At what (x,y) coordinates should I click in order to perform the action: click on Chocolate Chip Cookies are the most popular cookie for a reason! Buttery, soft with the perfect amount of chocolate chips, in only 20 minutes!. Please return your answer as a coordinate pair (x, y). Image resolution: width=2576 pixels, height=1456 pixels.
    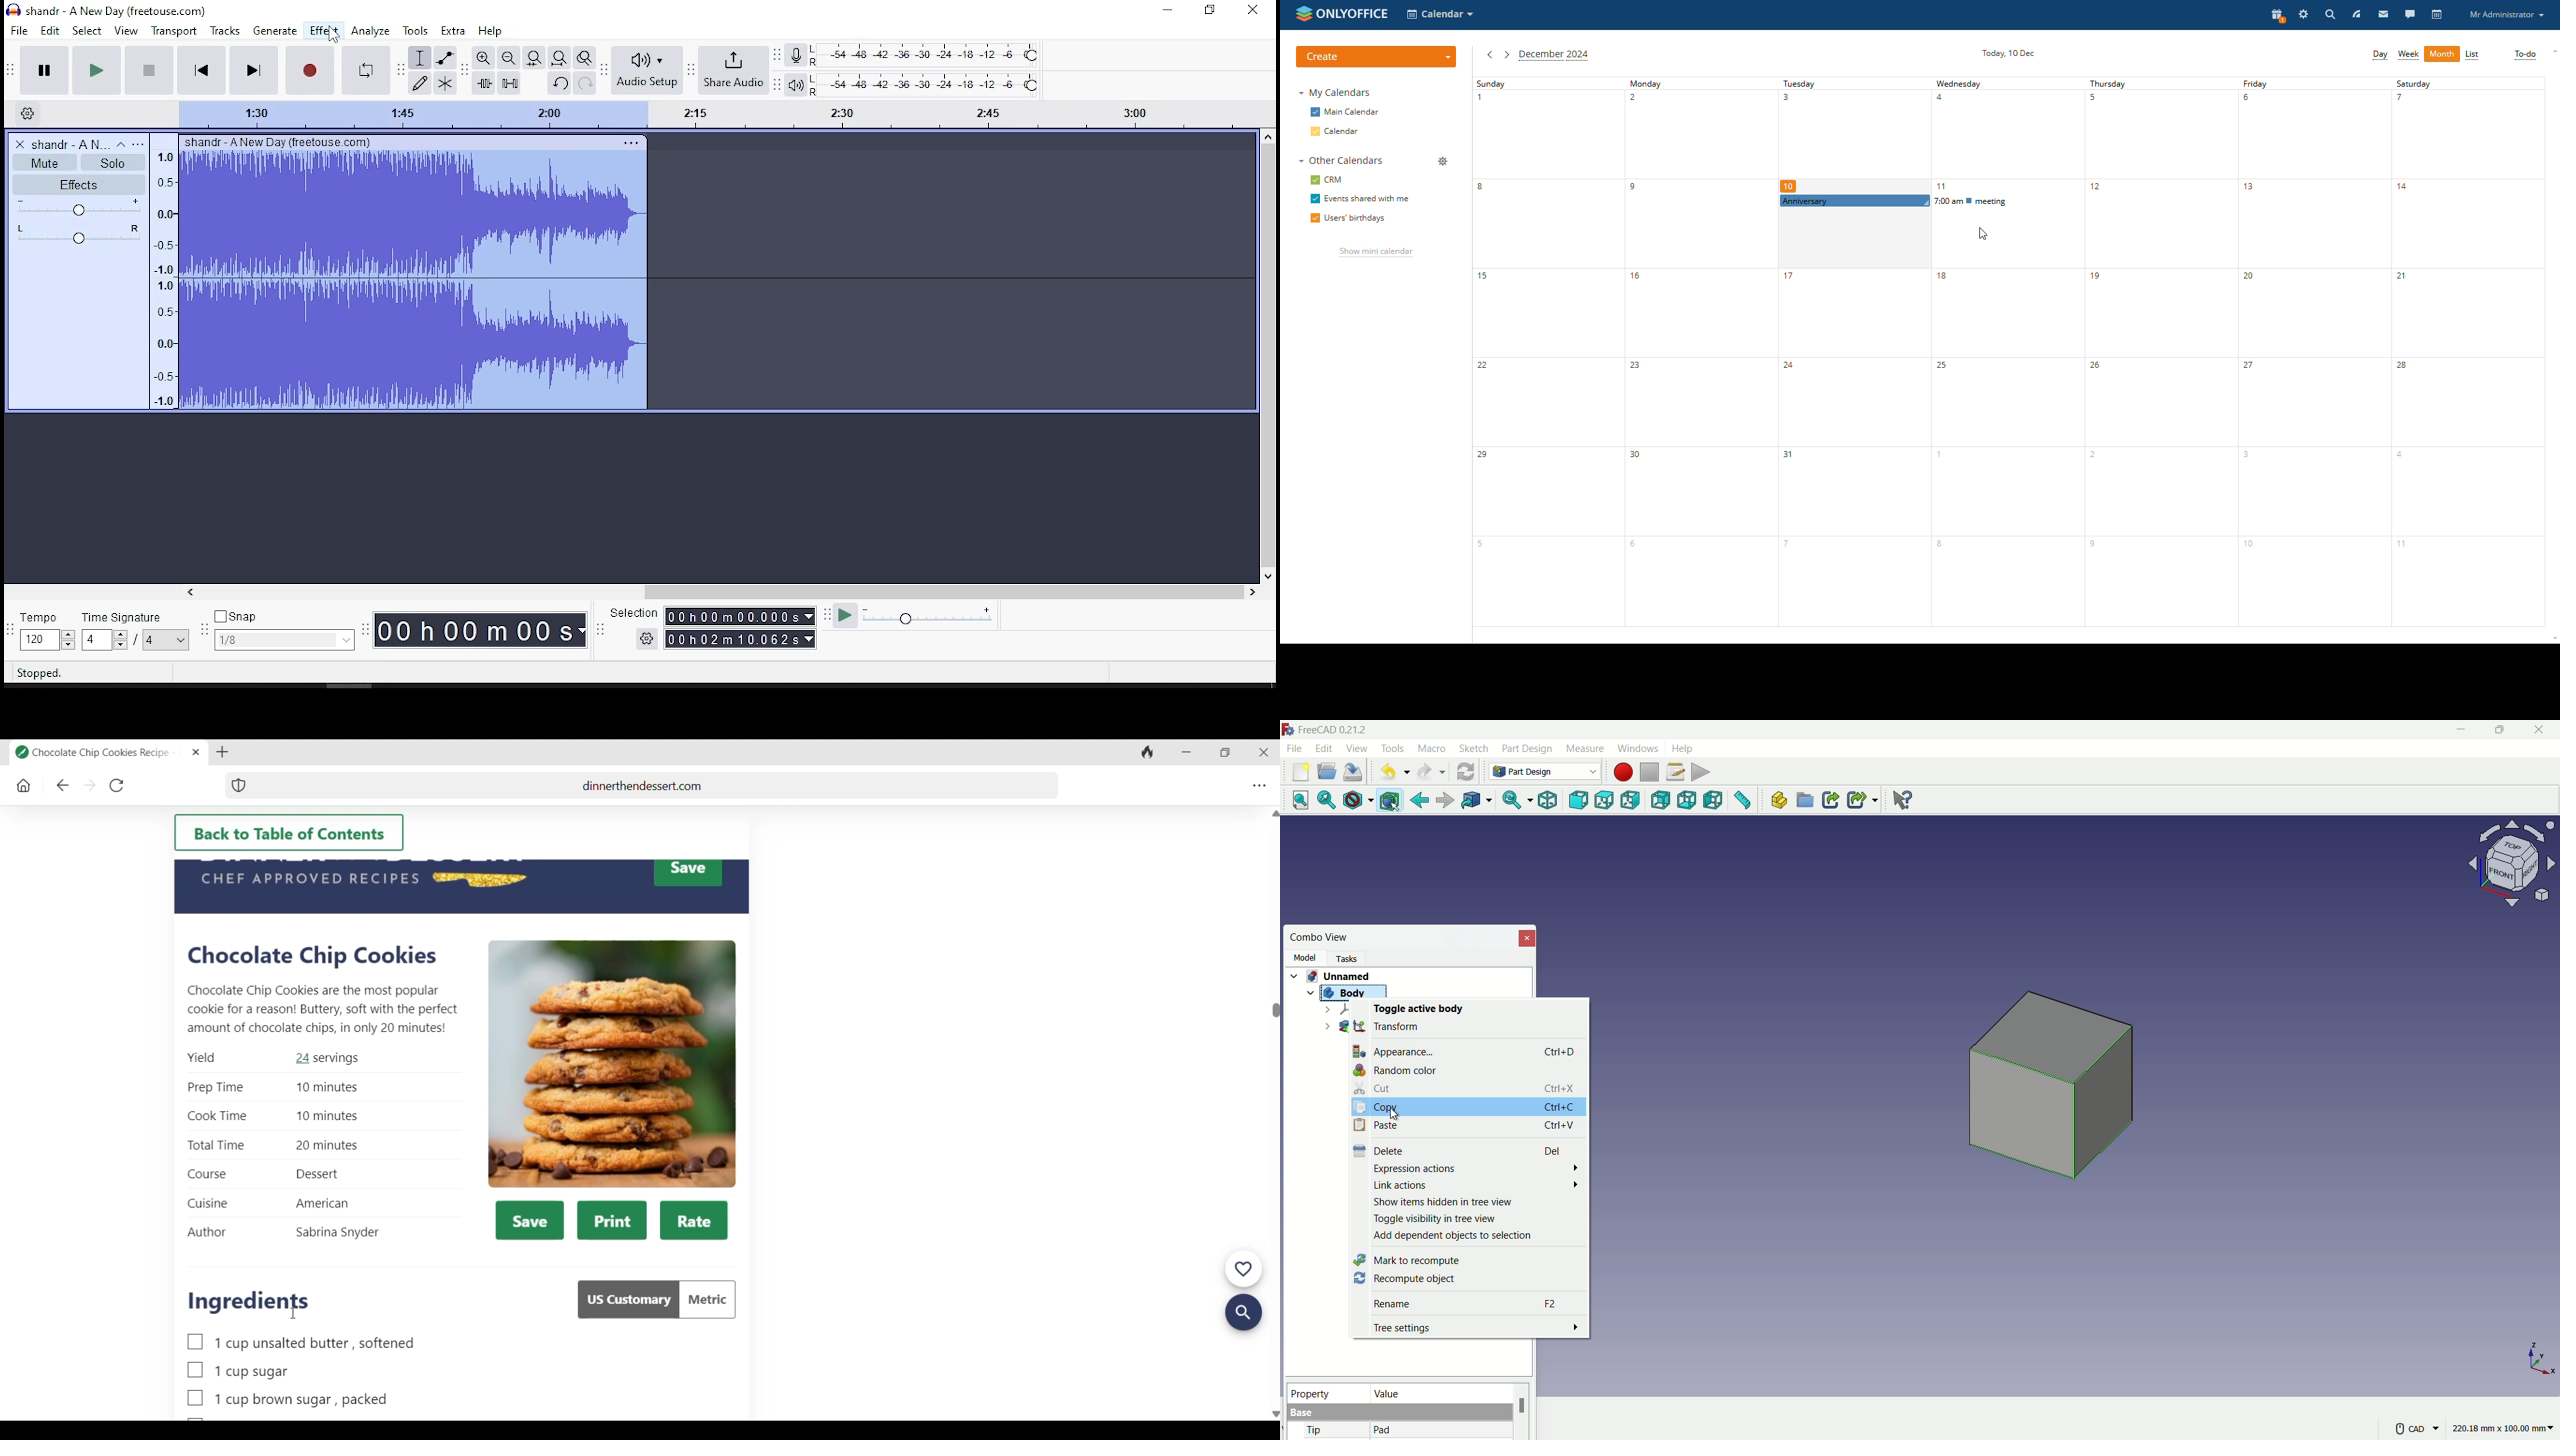
    Looking at the image, I should click on (323, 1009).